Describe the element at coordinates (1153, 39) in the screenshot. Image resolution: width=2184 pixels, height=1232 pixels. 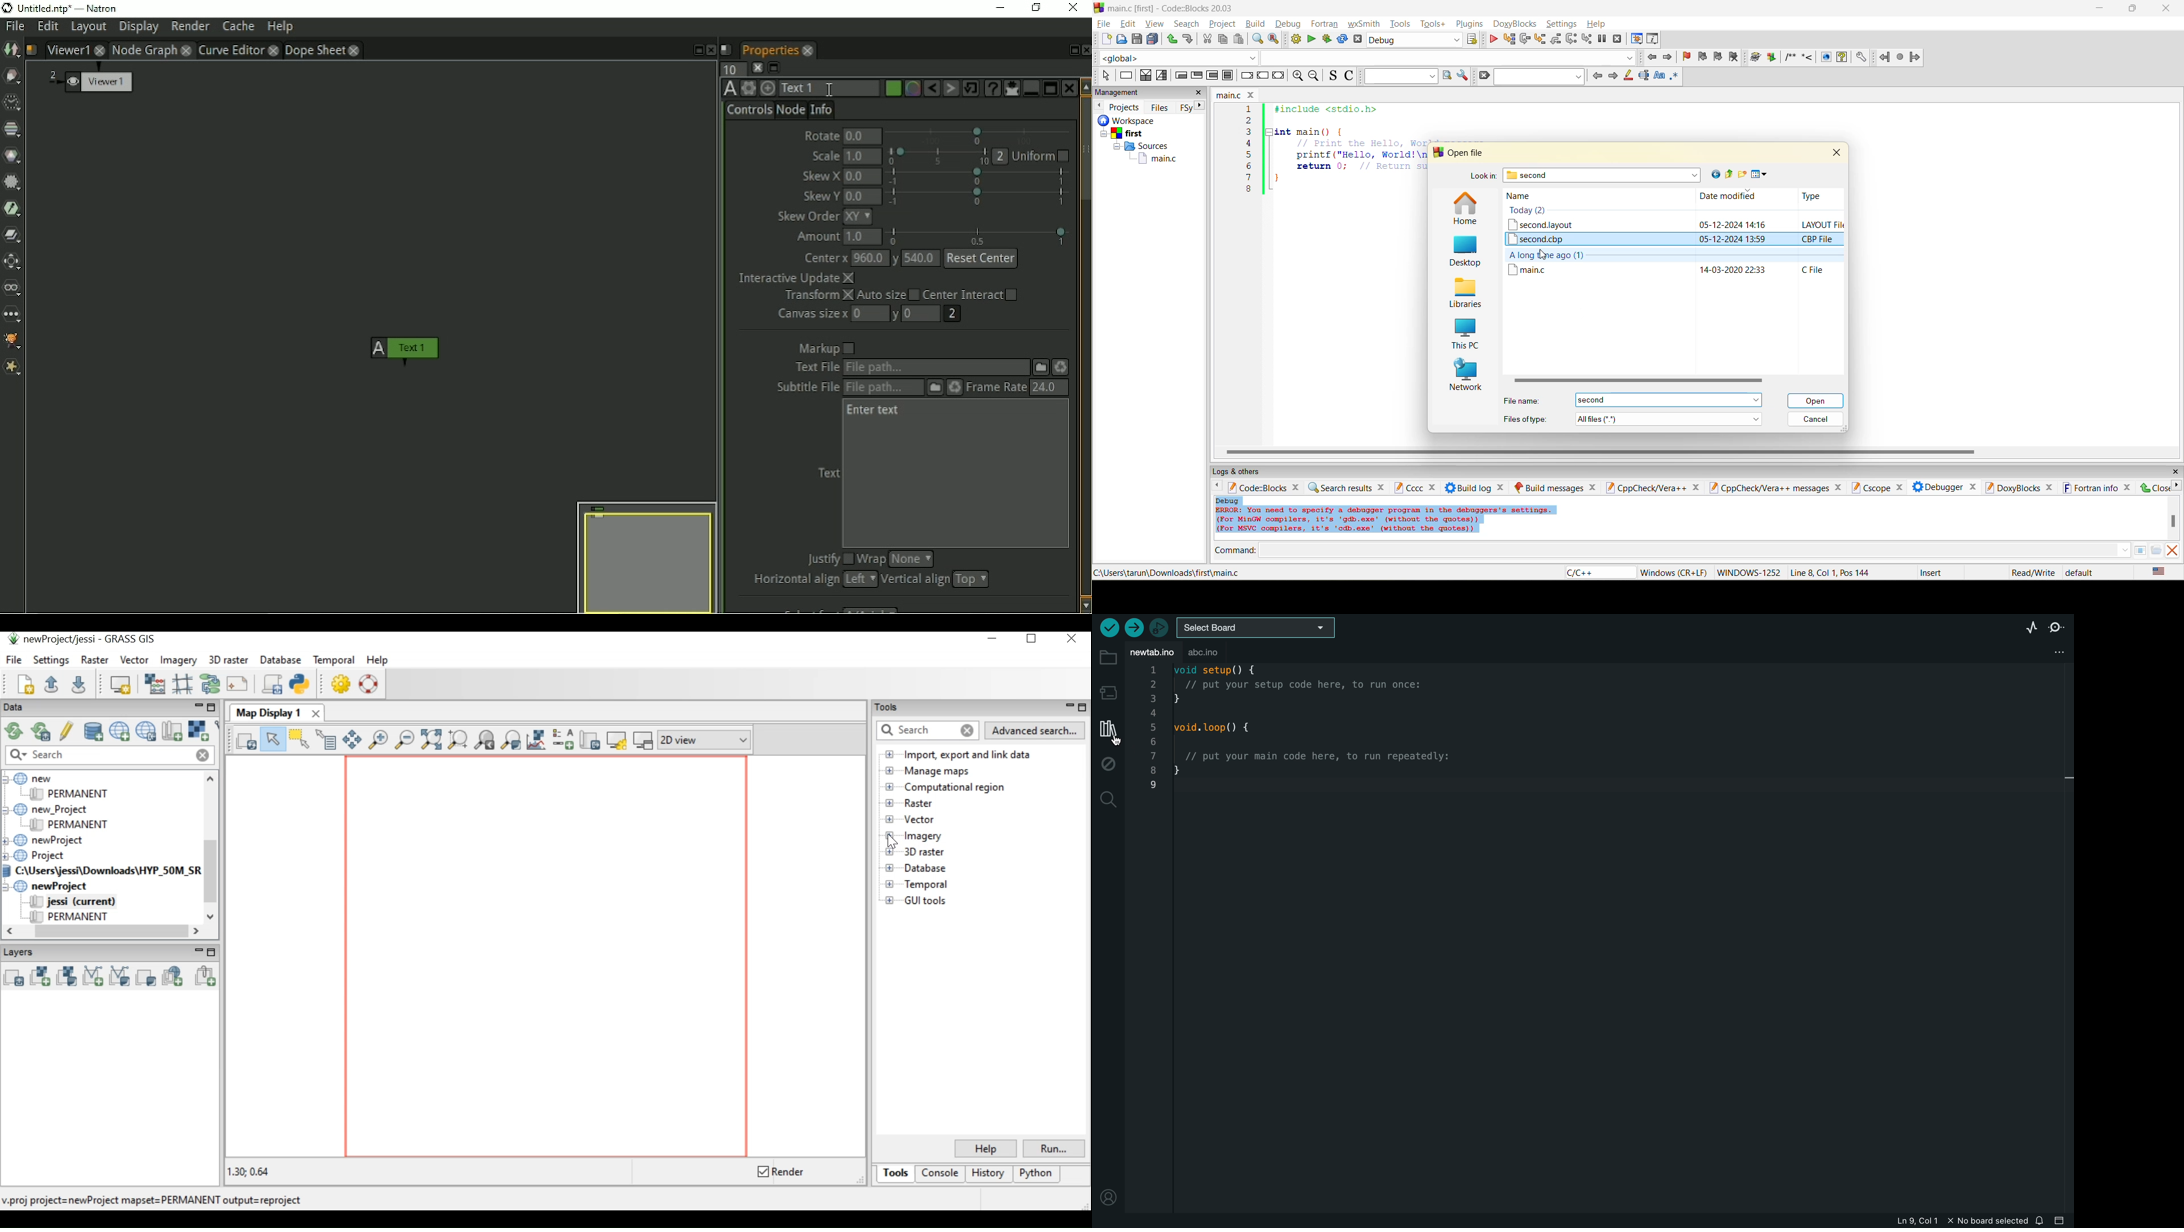
I see `save all` at that location.